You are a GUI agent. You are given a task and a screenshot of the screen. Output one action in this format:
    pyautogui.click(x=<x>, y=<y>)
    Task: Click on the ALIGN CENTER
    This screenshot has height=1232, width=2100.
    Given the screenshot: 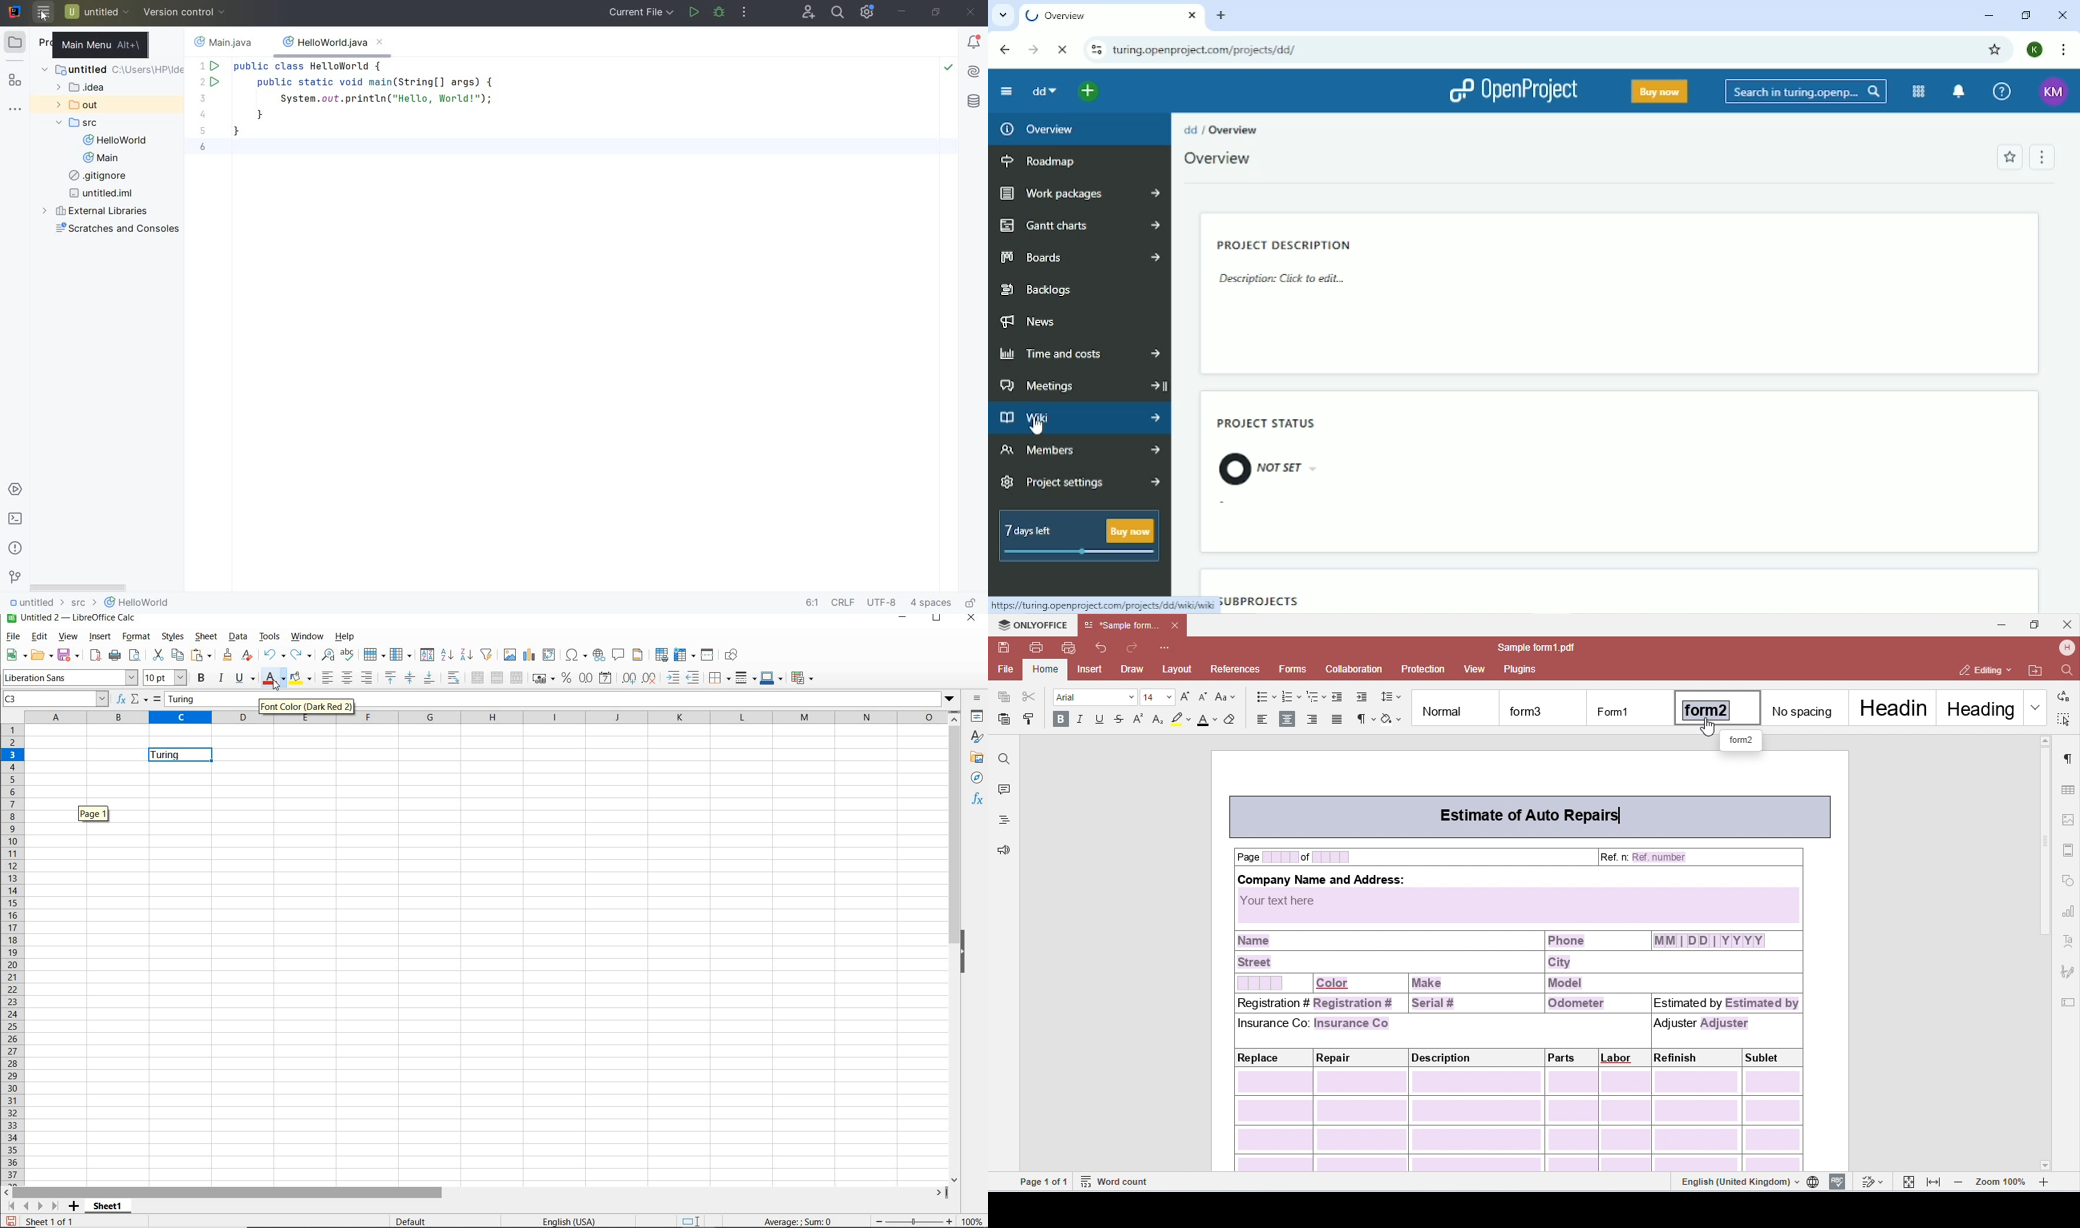 What is the action you would take?
    pyautogui.click(x=348, y=678)
    